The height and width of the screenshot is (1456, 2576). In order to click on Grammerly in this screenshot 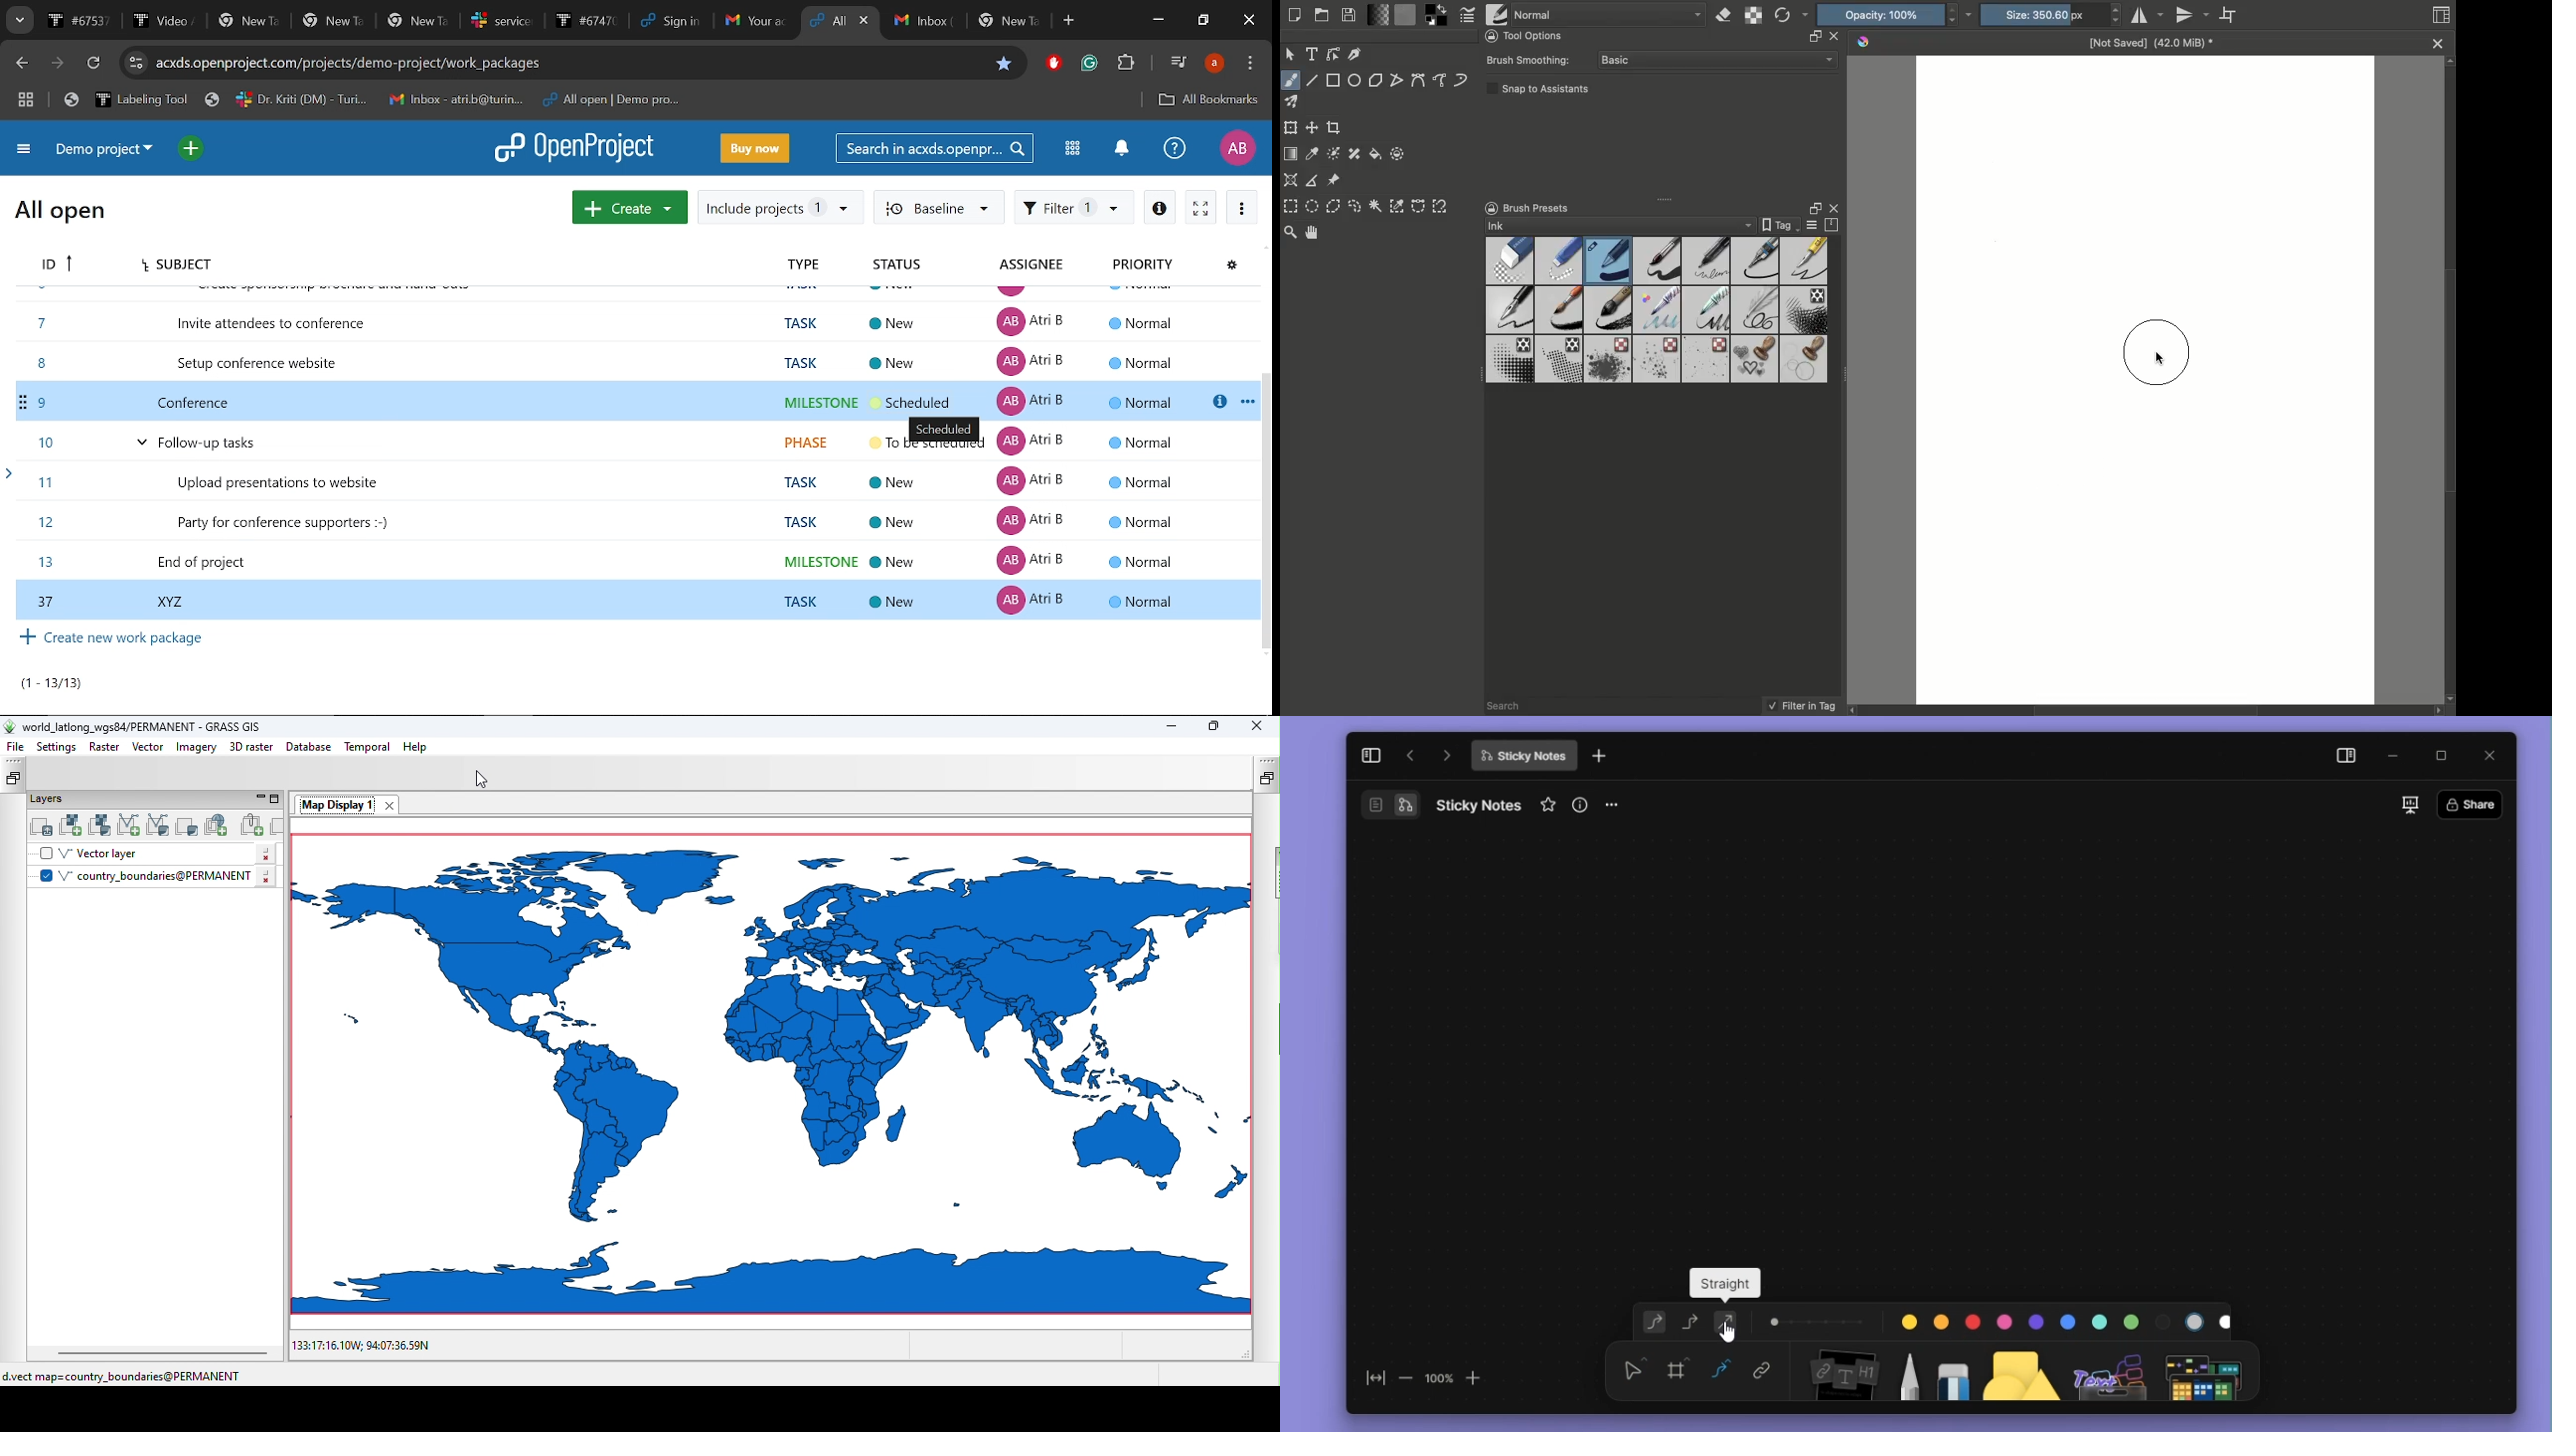, I will do `click(1090, 65)`.